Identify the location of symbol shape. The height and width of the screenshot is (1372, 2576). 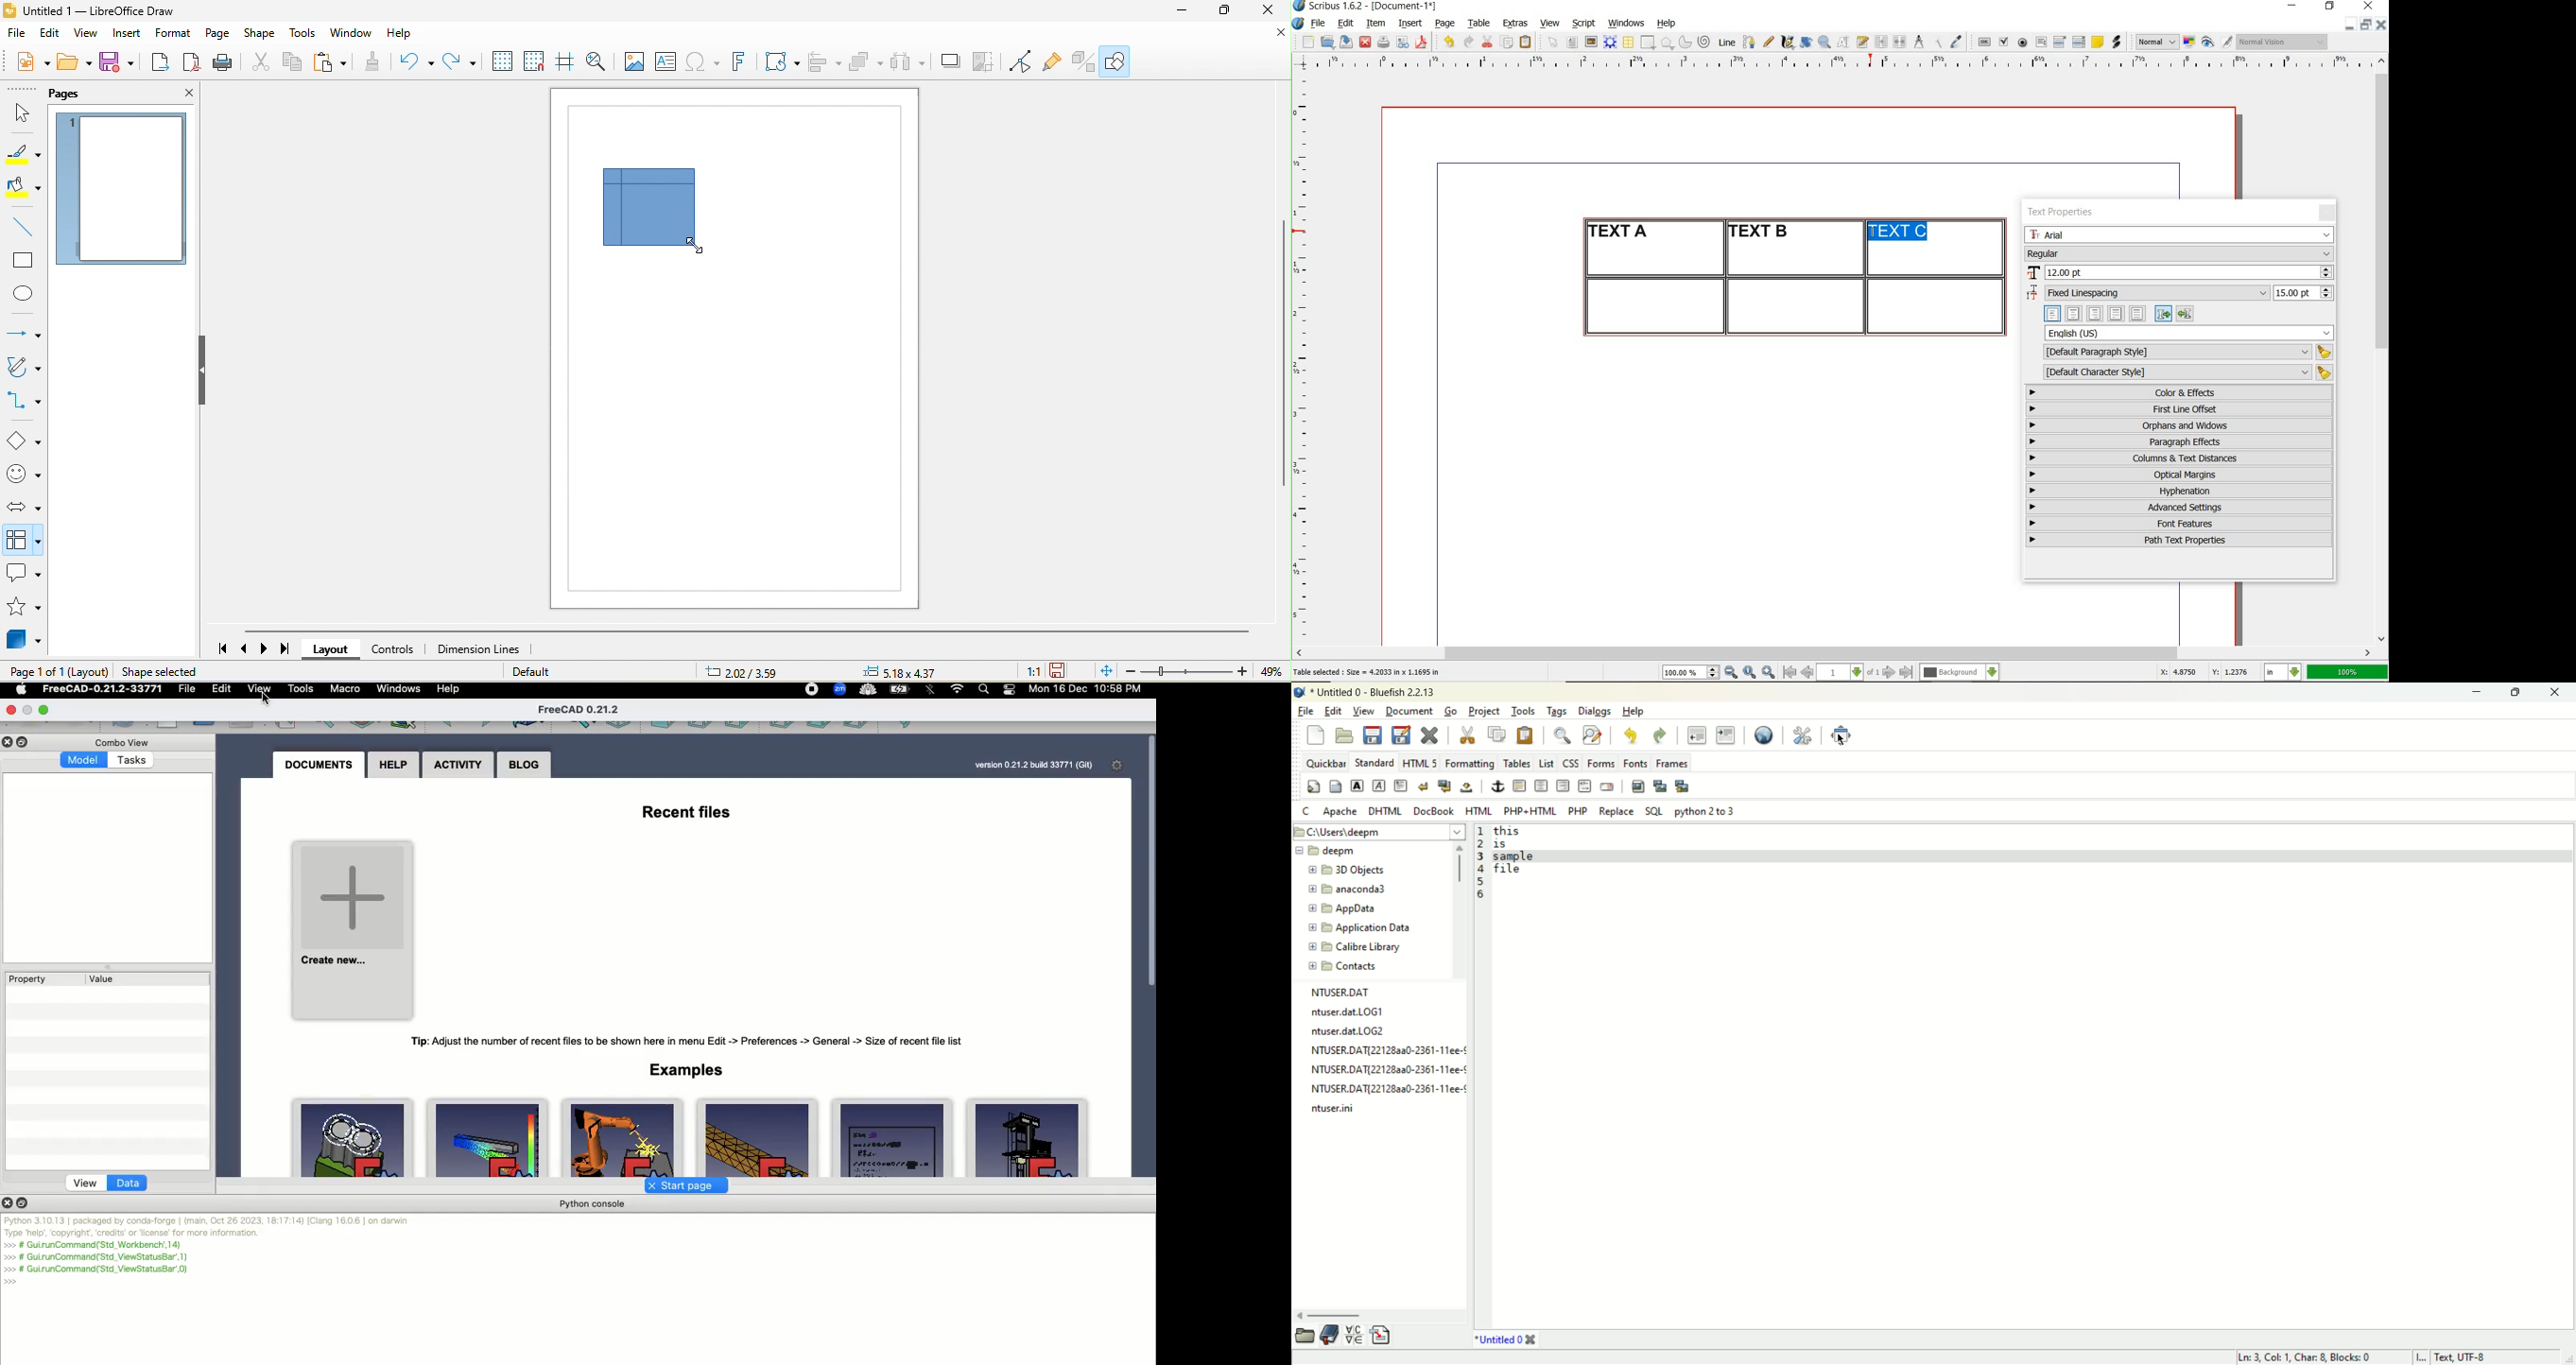
(24, 476).